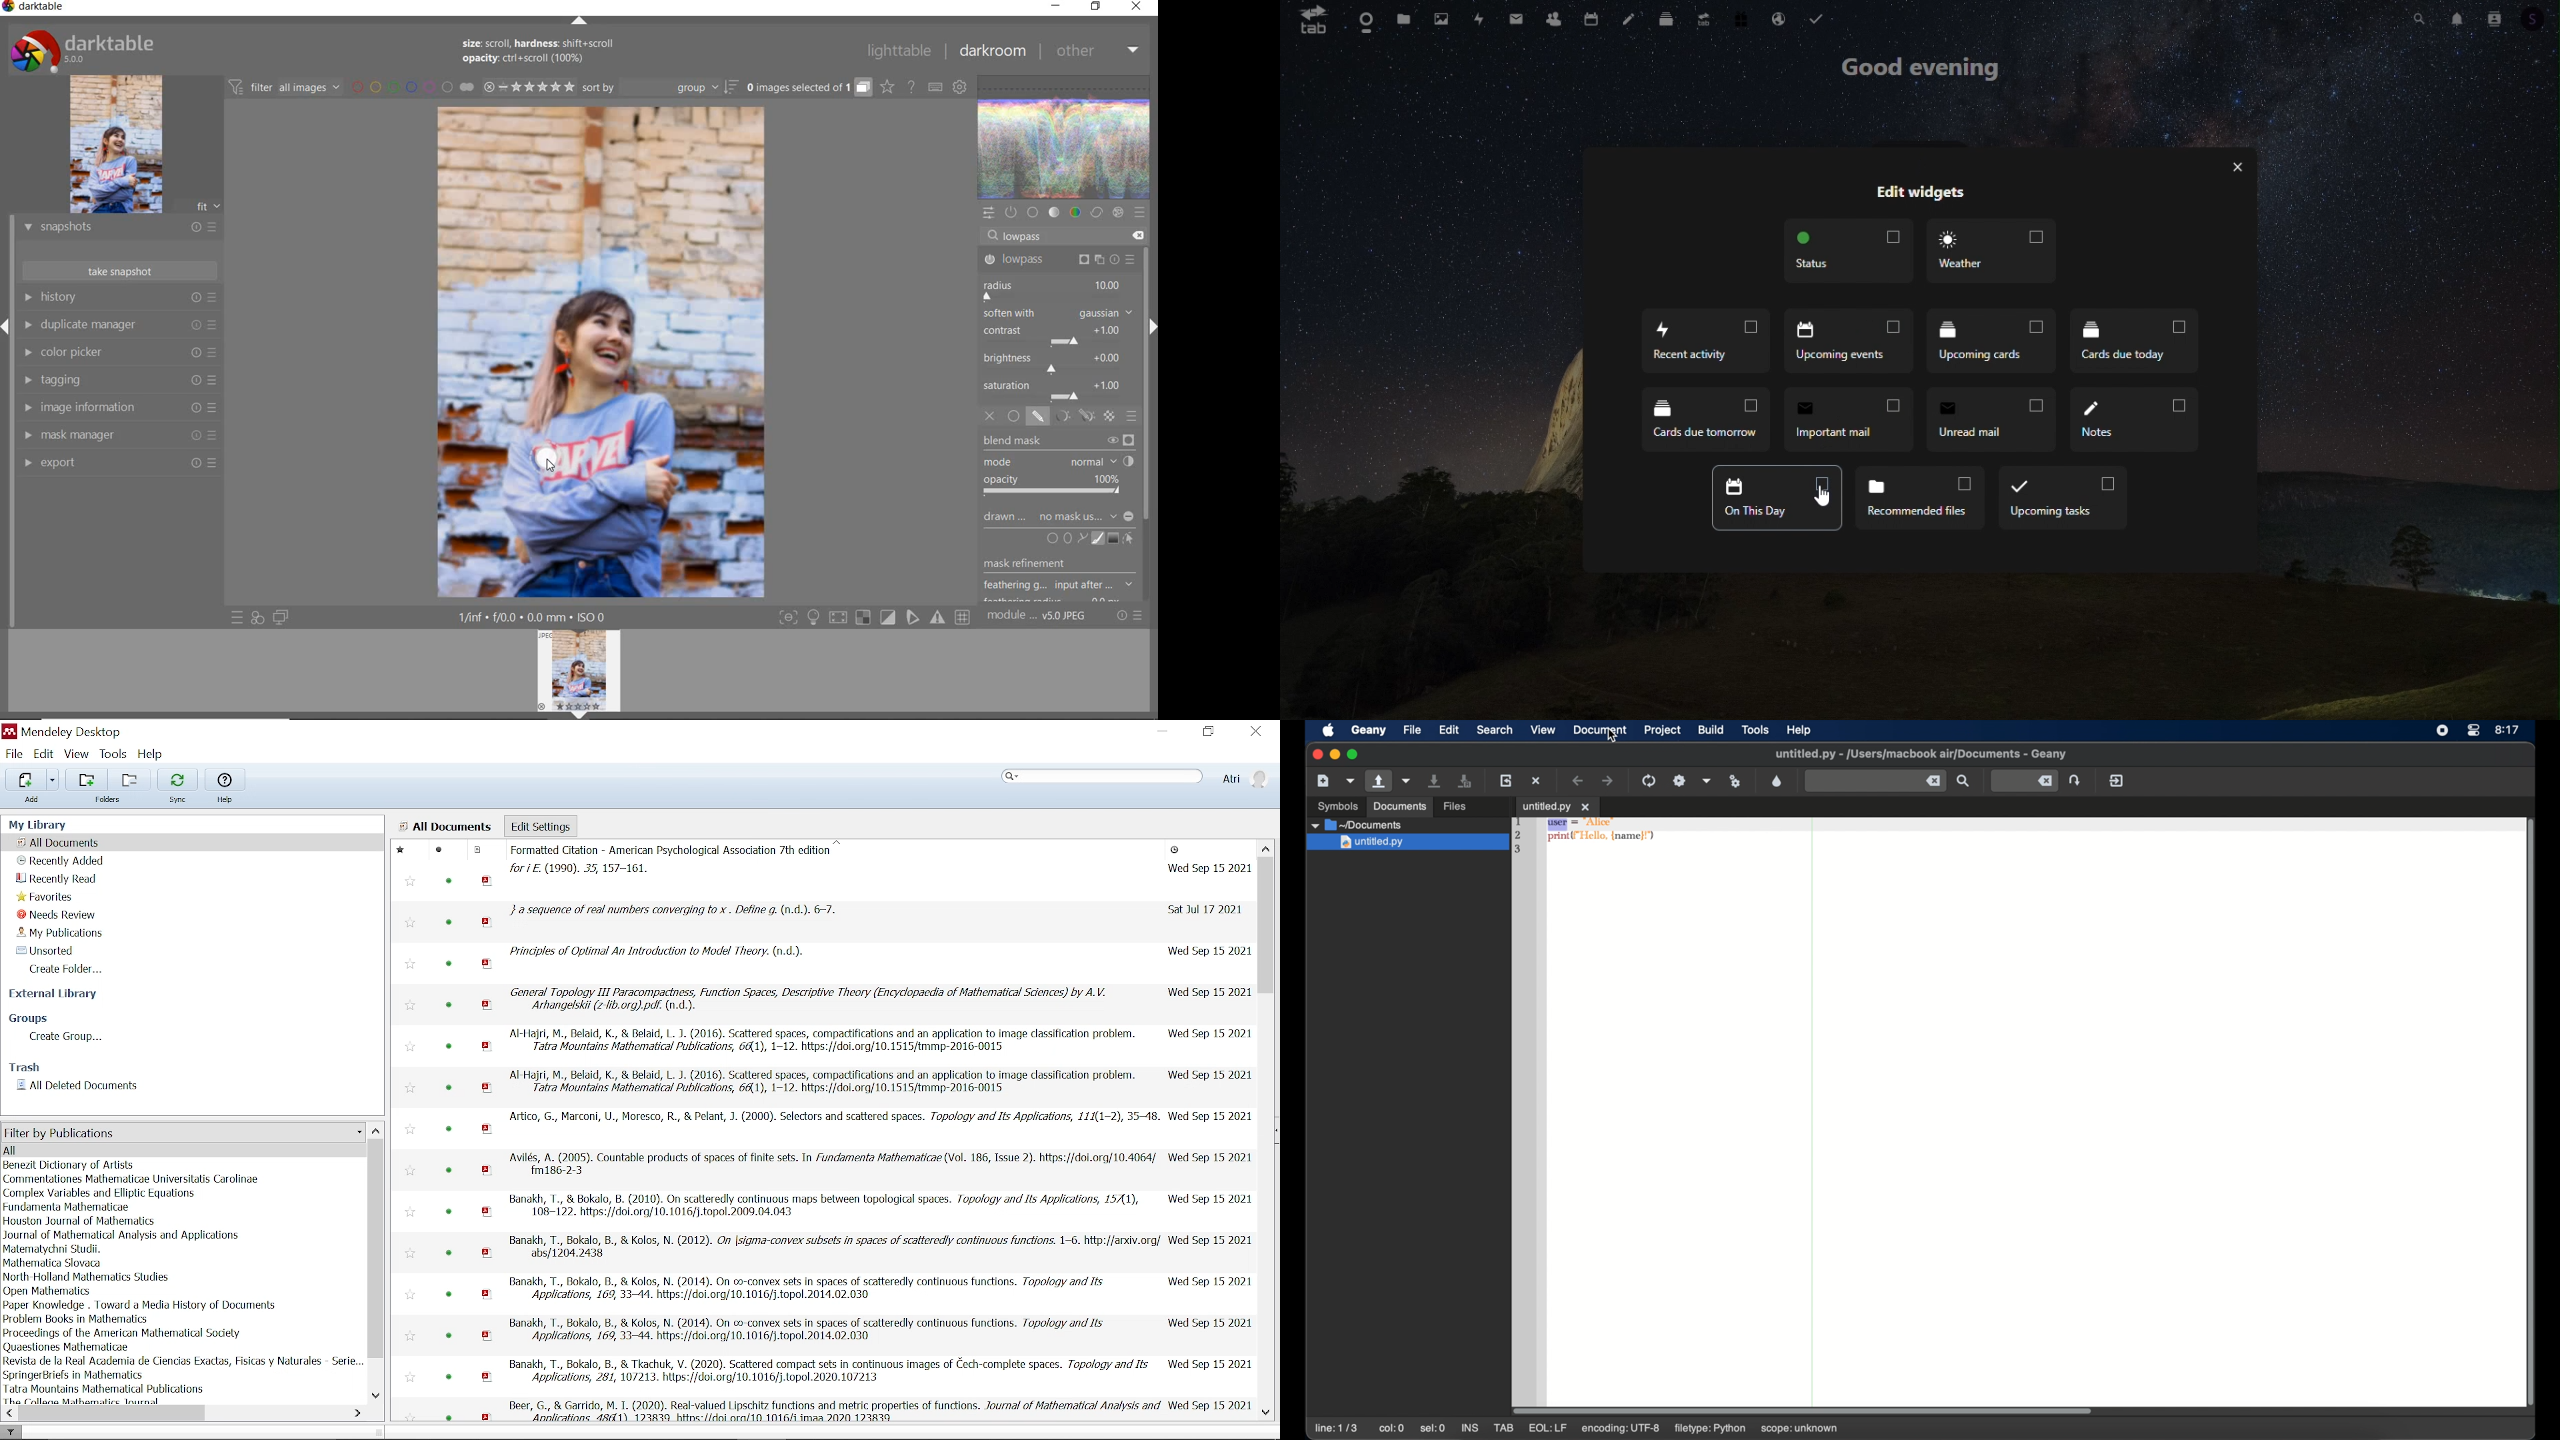 Image resolution: width=2576 pixels, height=1456 pixels. What do you see at coordinates (408, 1377) in the screenshot?
I see `favourite` at bounding box center [408, 1377].